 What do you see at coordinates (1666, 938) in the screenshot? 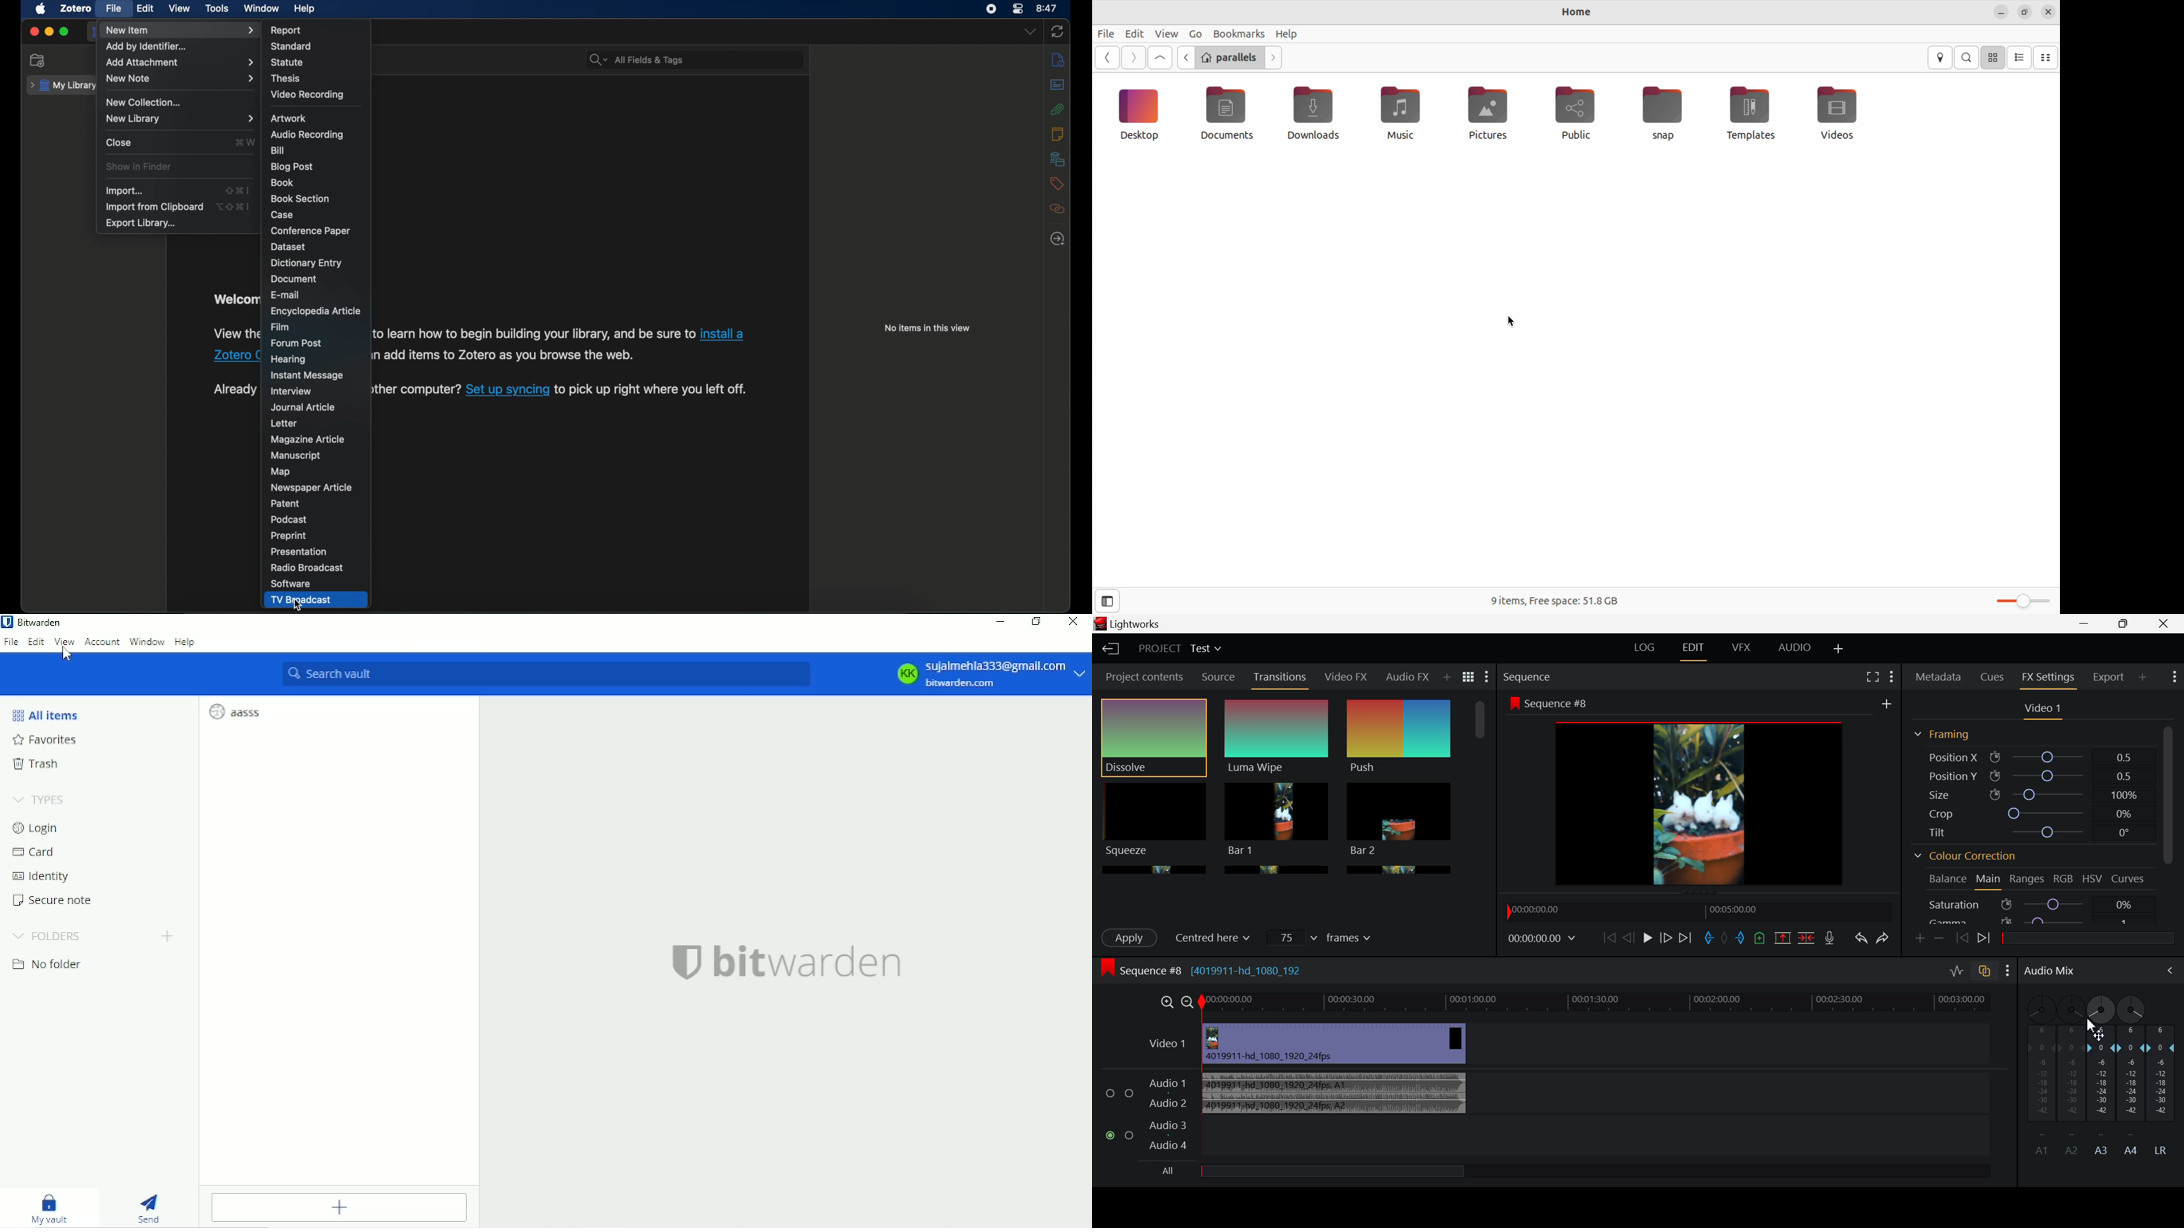
I see `Go Forward` at bounding box center [1666, 938].